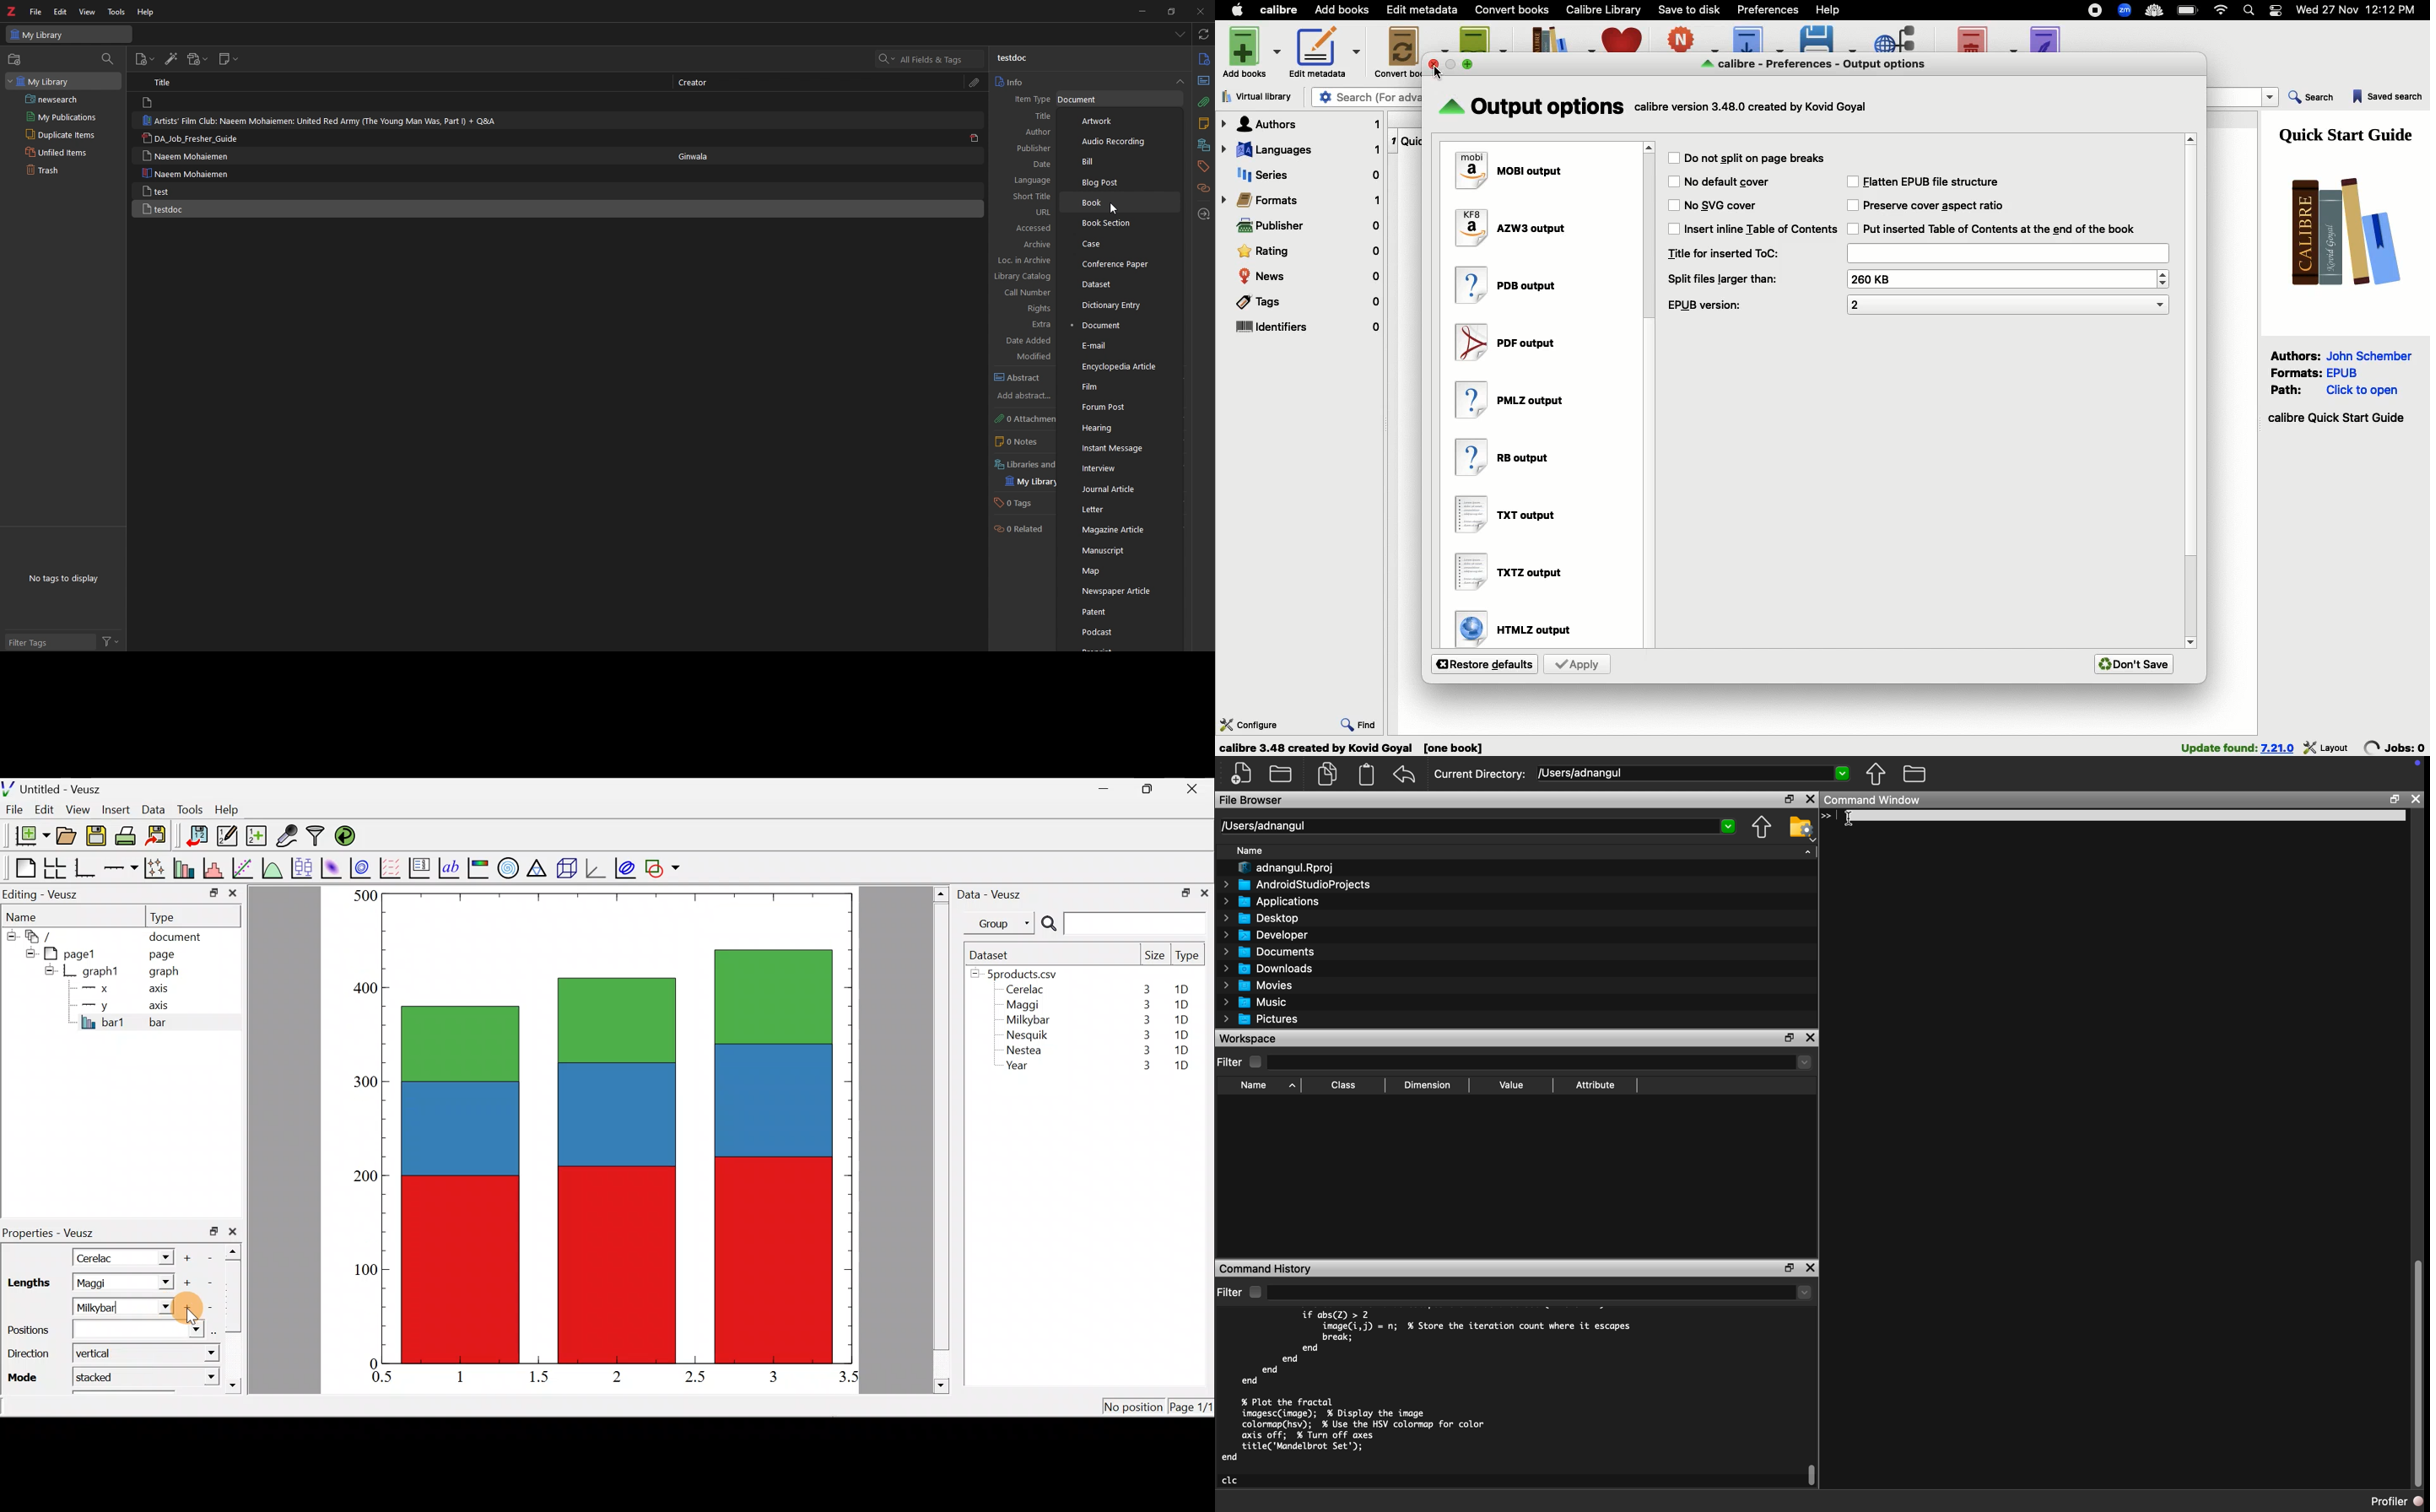 This screenshot has height=1512, width=2436. Describe the element at coordinates (1118, 141) in the screenshot. I see `audio recording` at that location.